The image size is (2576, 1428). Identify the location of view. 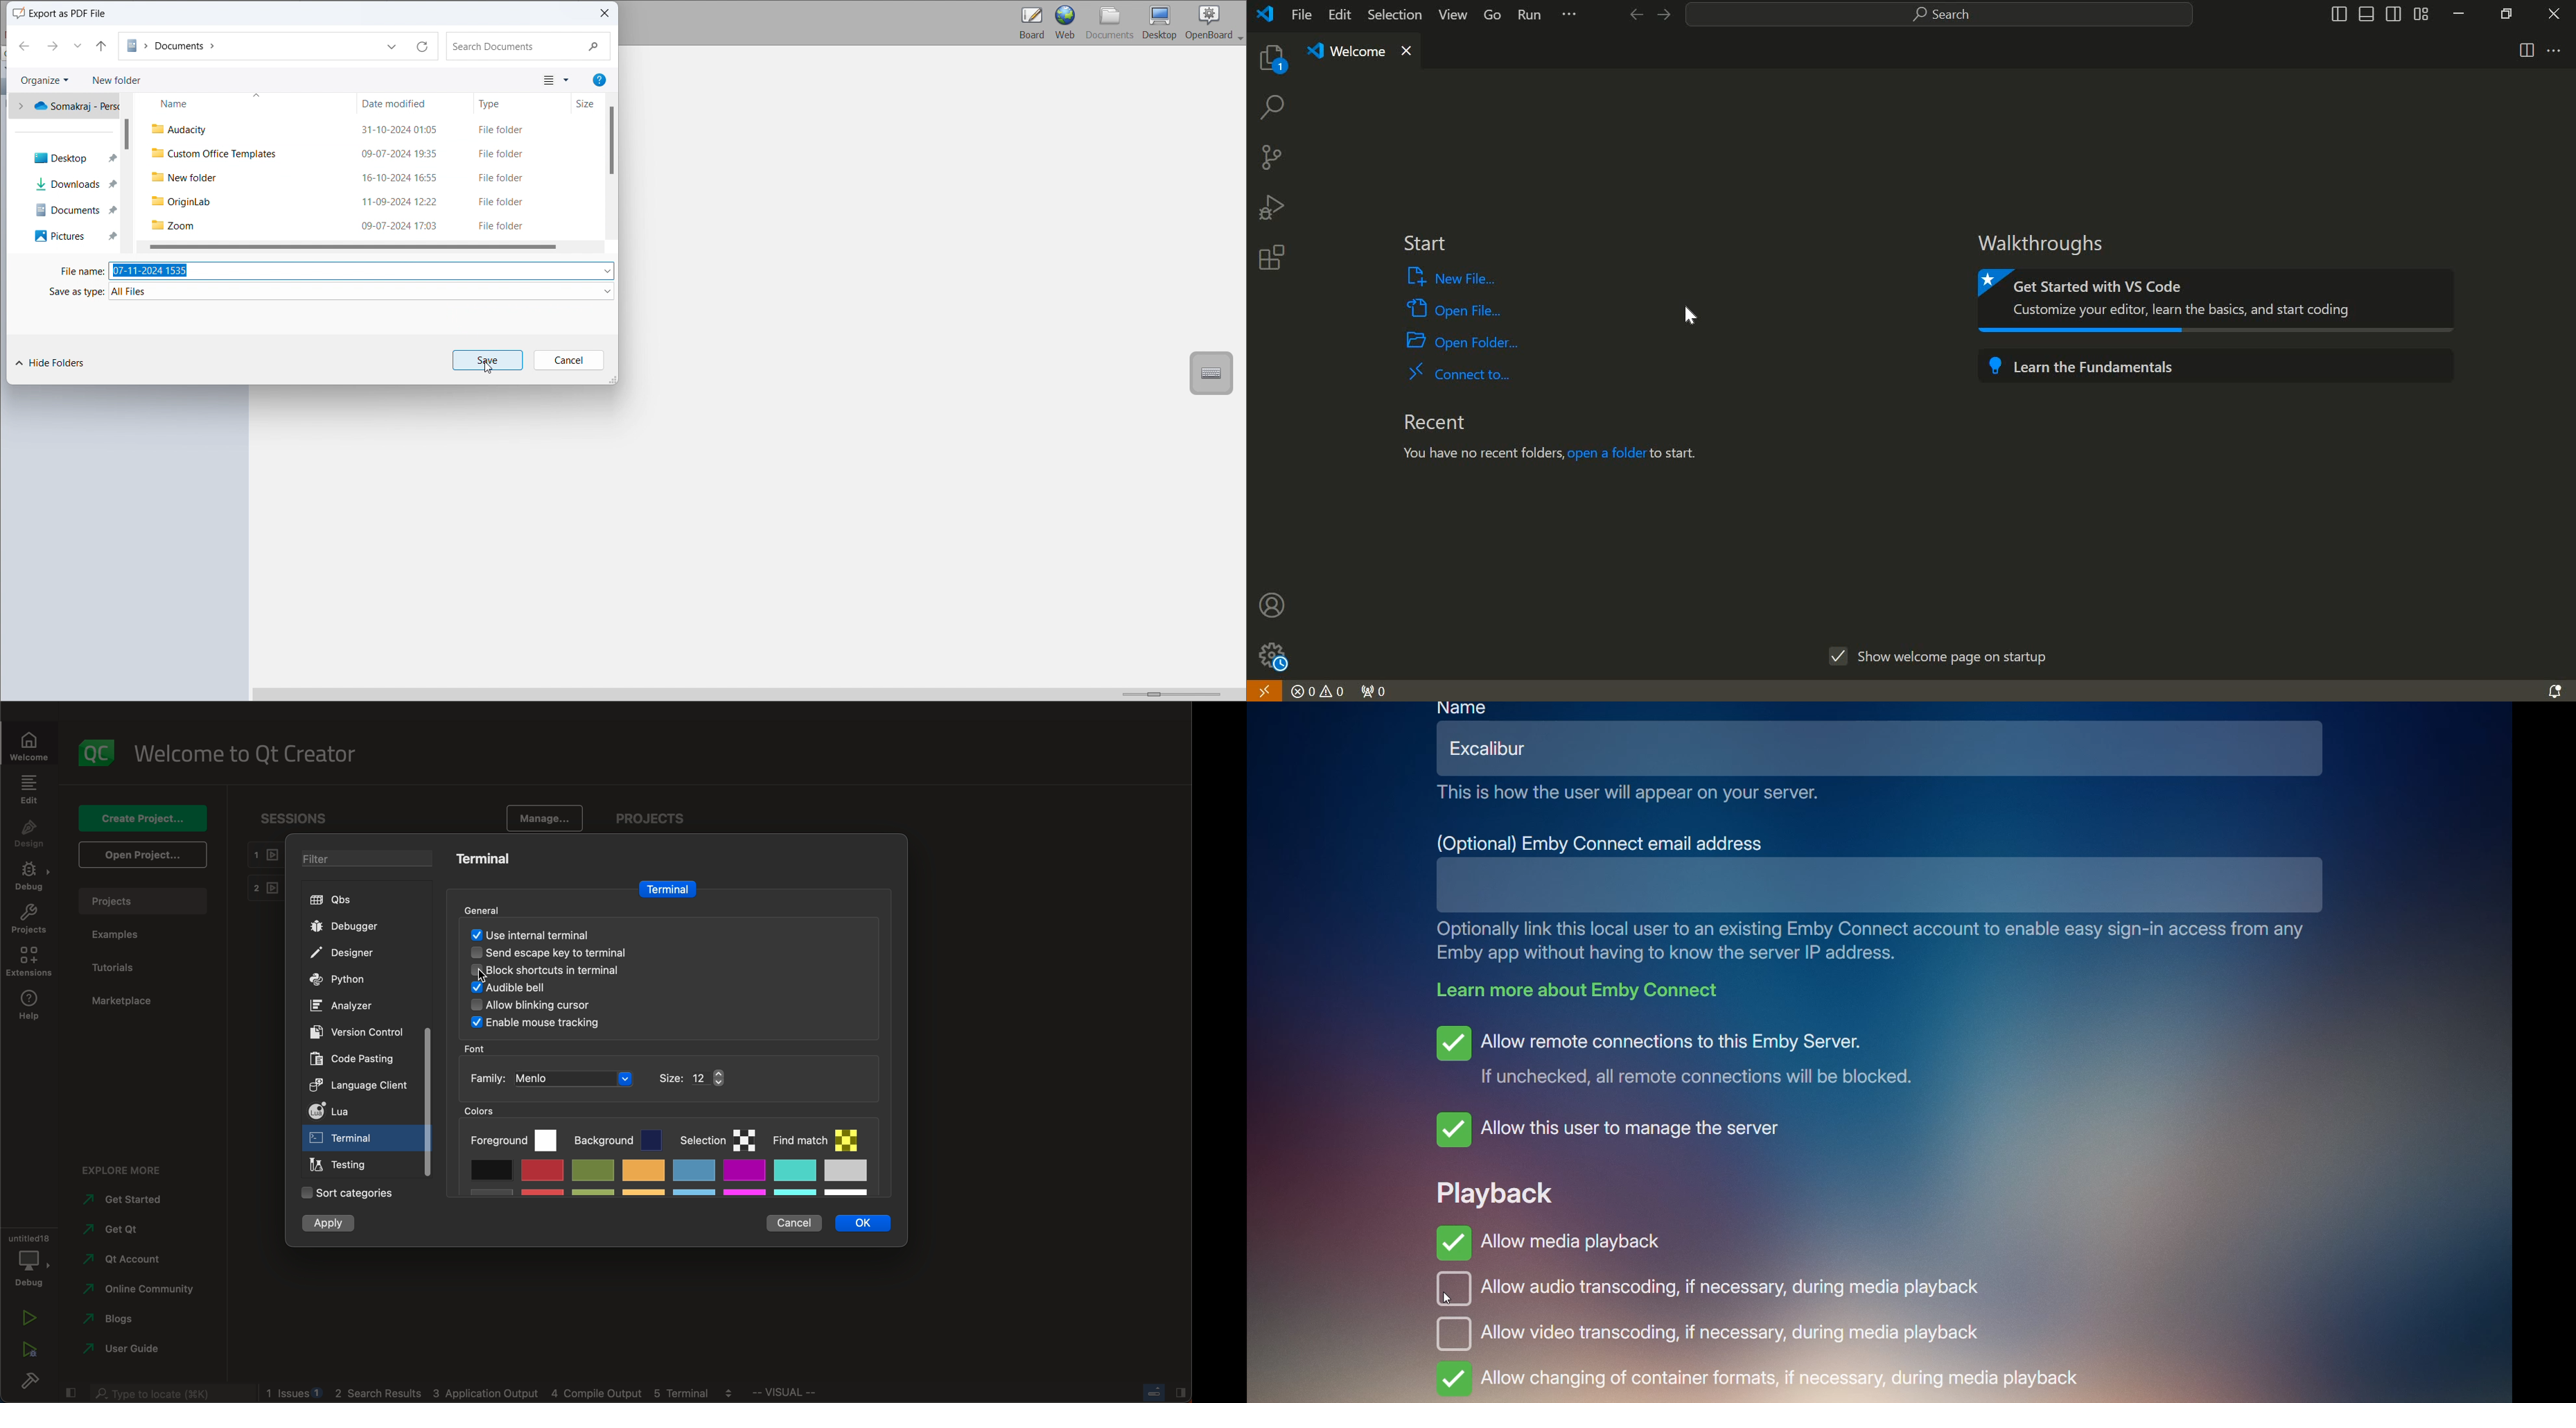
(1449, 17).